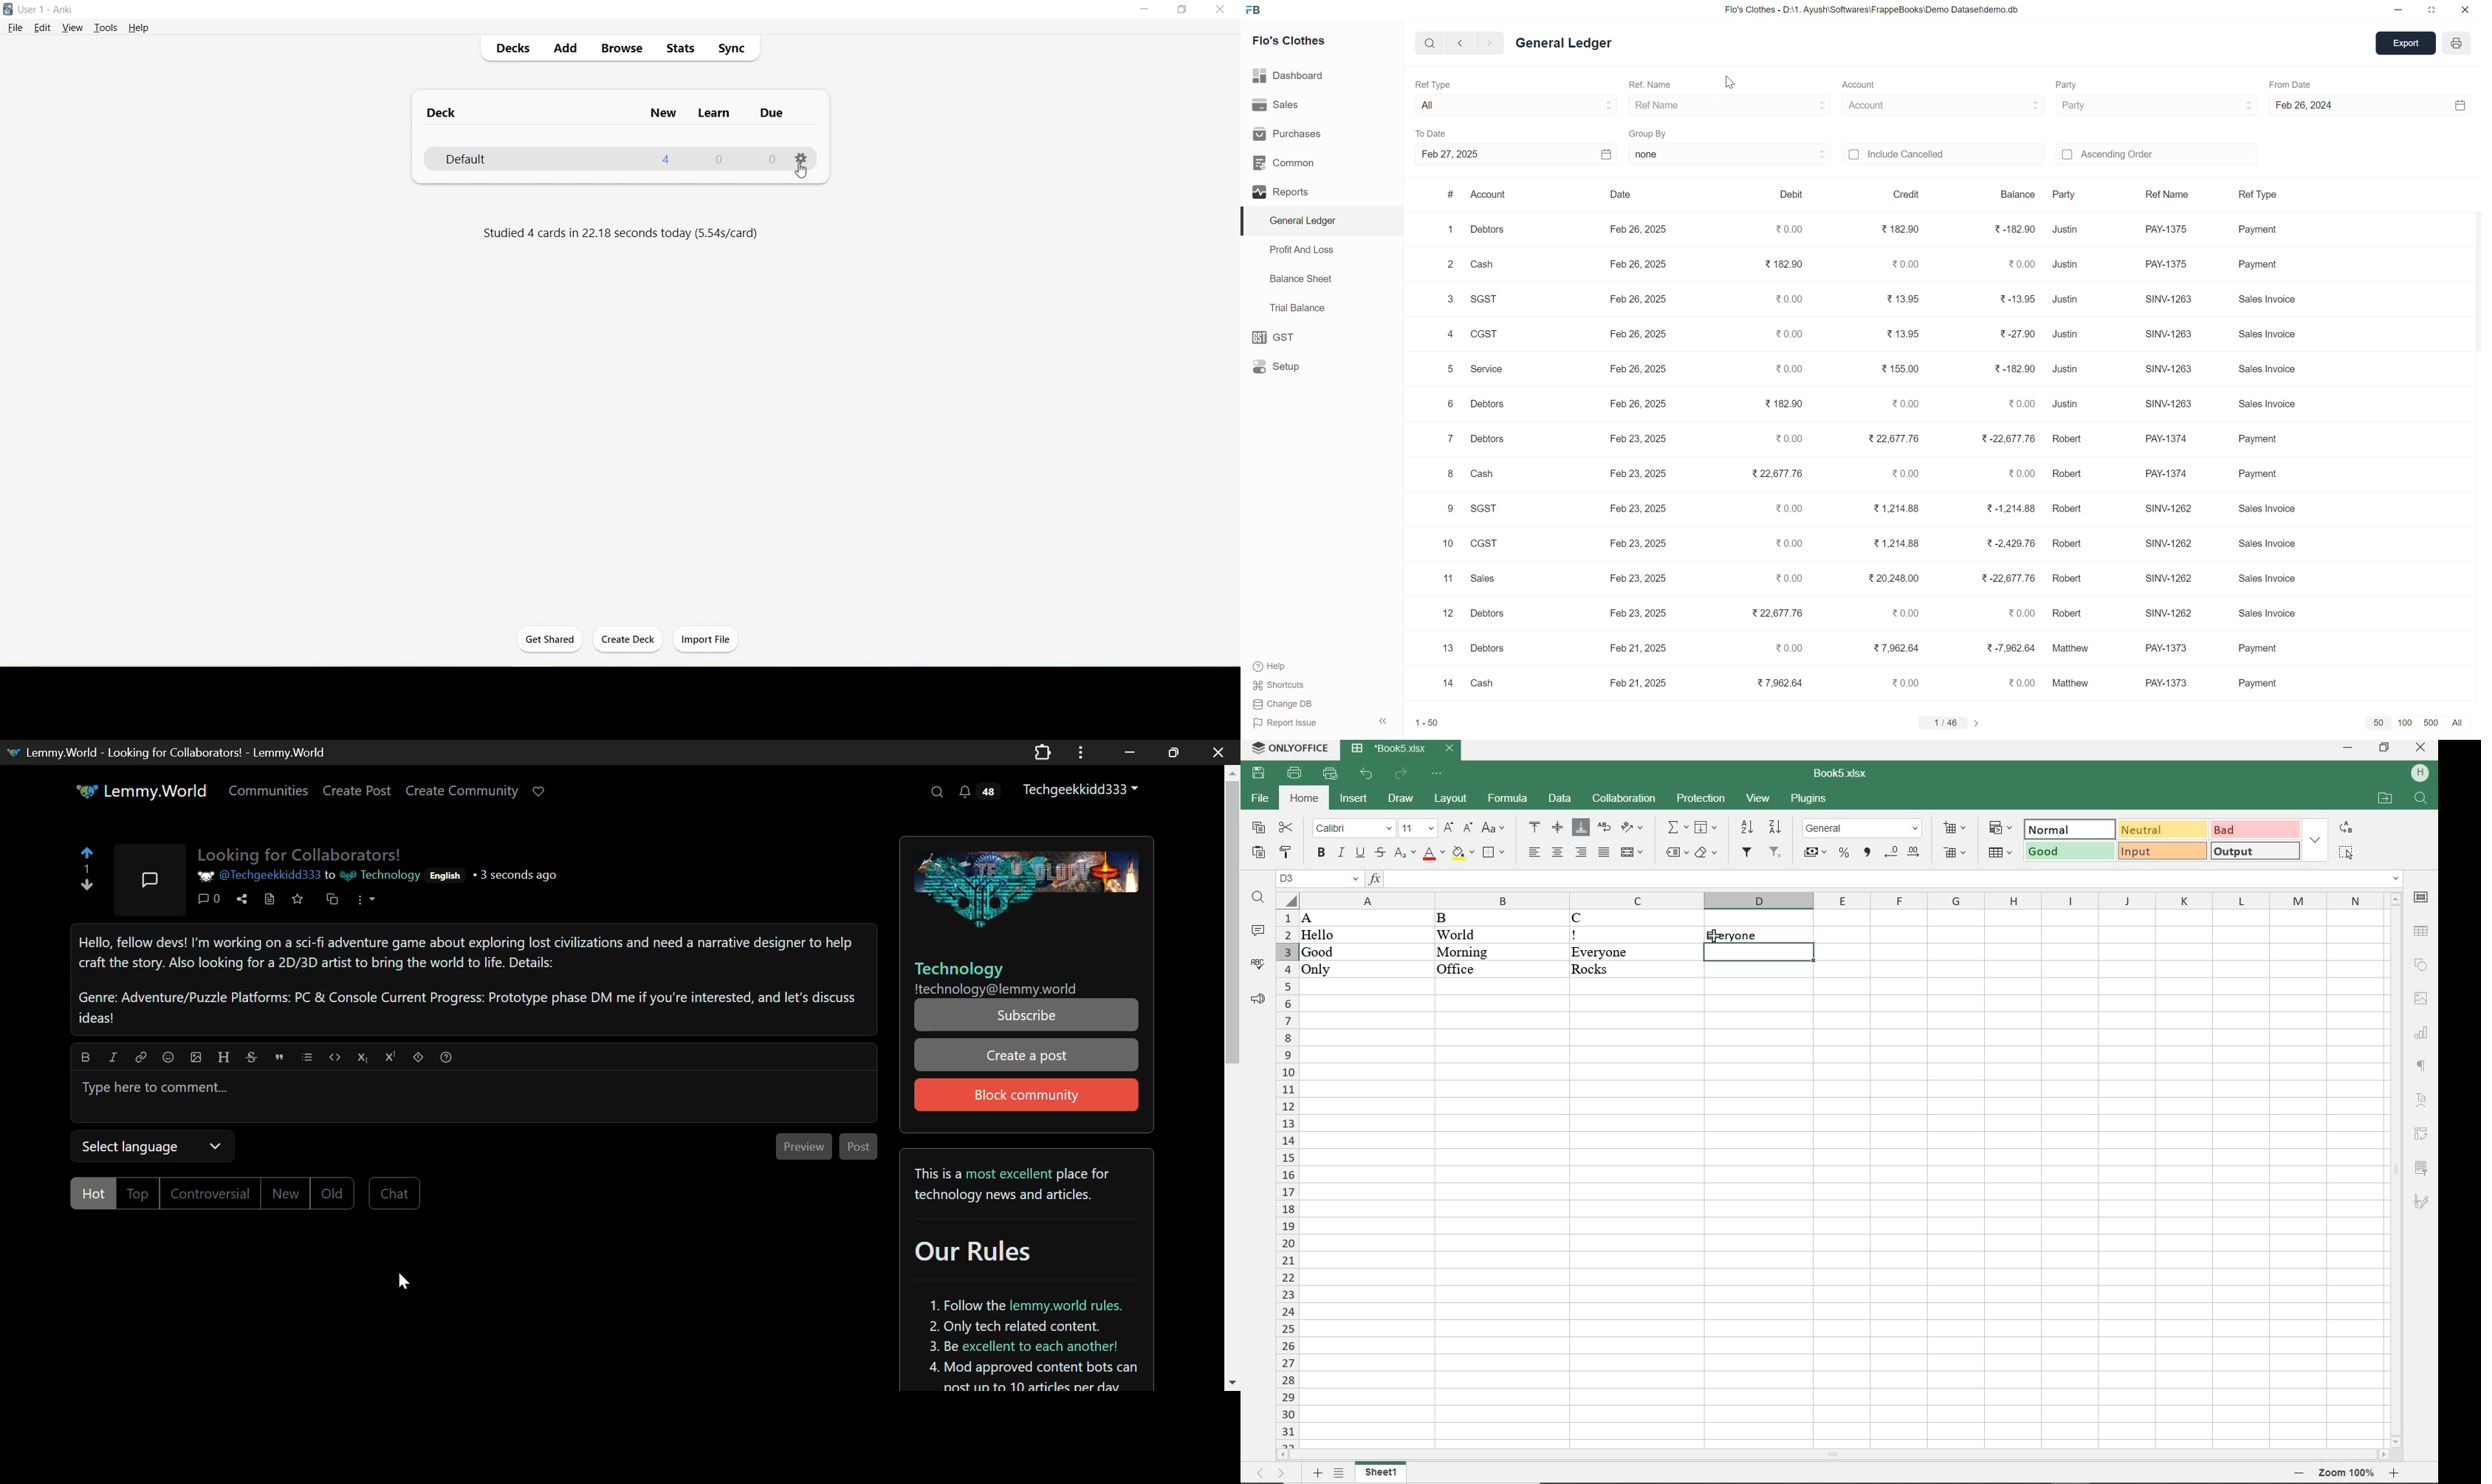 The image size is (2492, 1484). I want to click on 0.00, so click(1785, 508).